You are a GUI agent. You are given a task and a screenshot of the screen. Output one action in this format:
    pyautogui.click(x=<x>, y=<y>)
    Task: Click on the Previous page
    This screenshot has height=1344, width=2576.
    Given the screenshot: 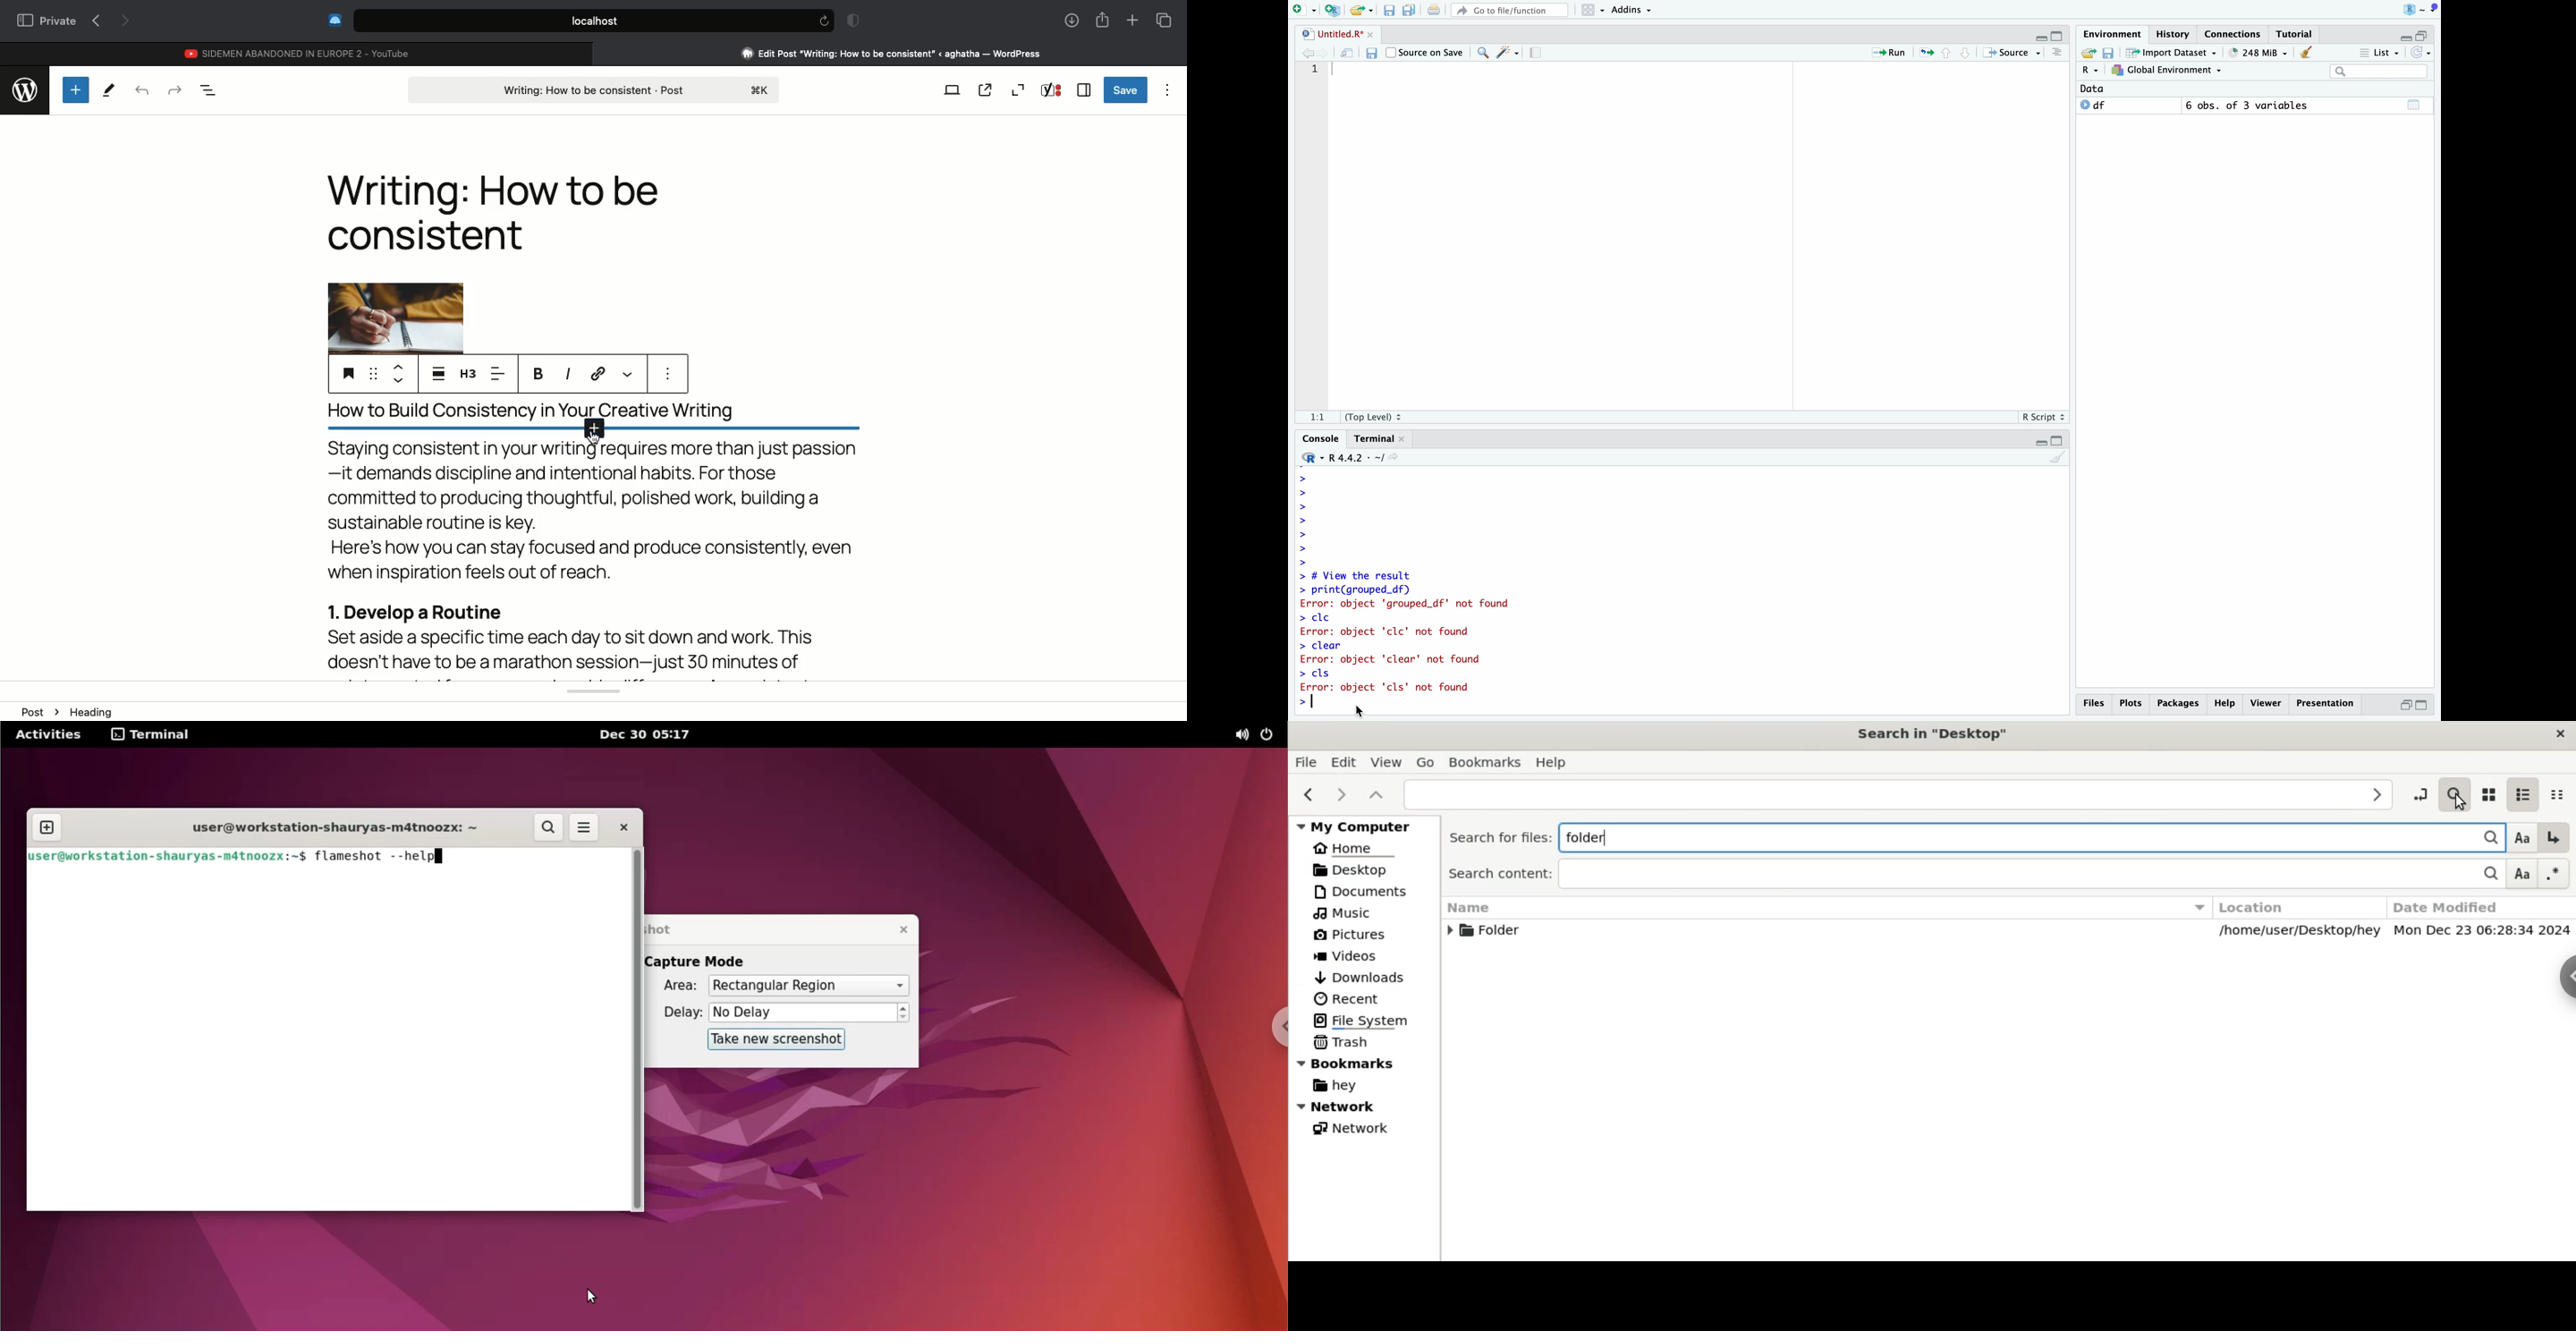 What is the action you would take?
    pyautogui.click(x=96, y=21)
    